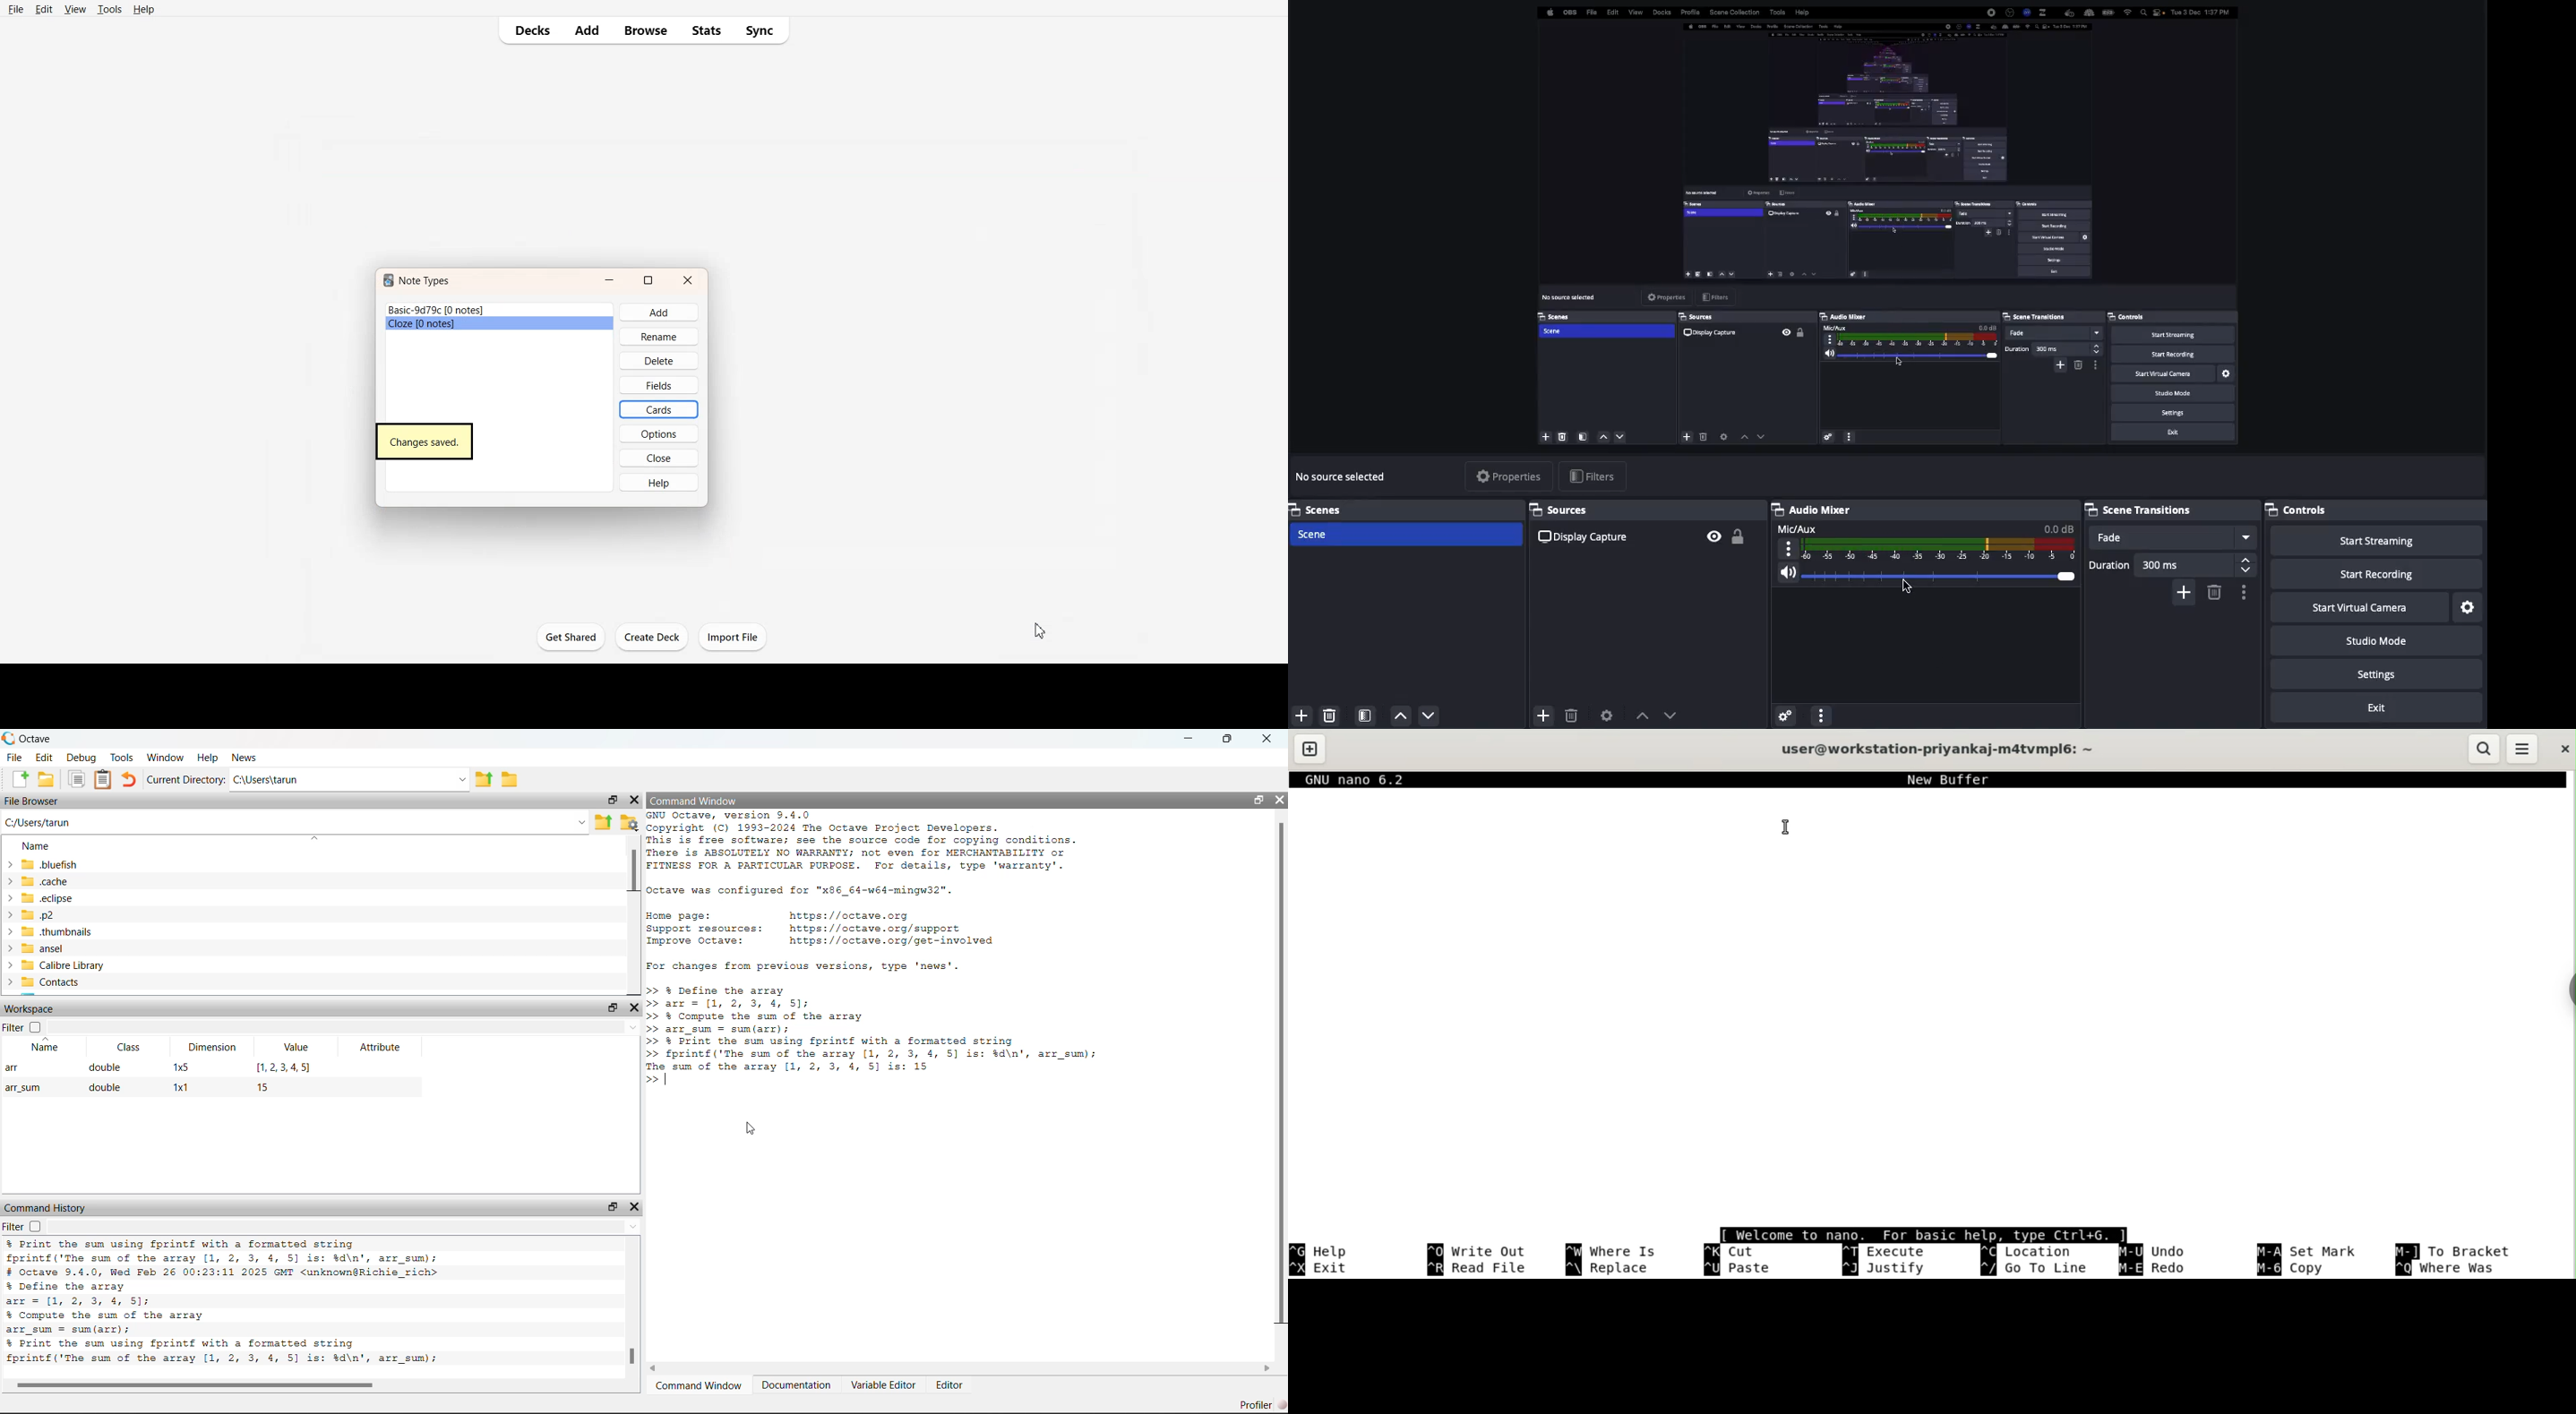 The height and width of the screenshot is (1428, 2576). Describe the element at coordinates (425, 443) in the screenshot. I see `Text` at that location.